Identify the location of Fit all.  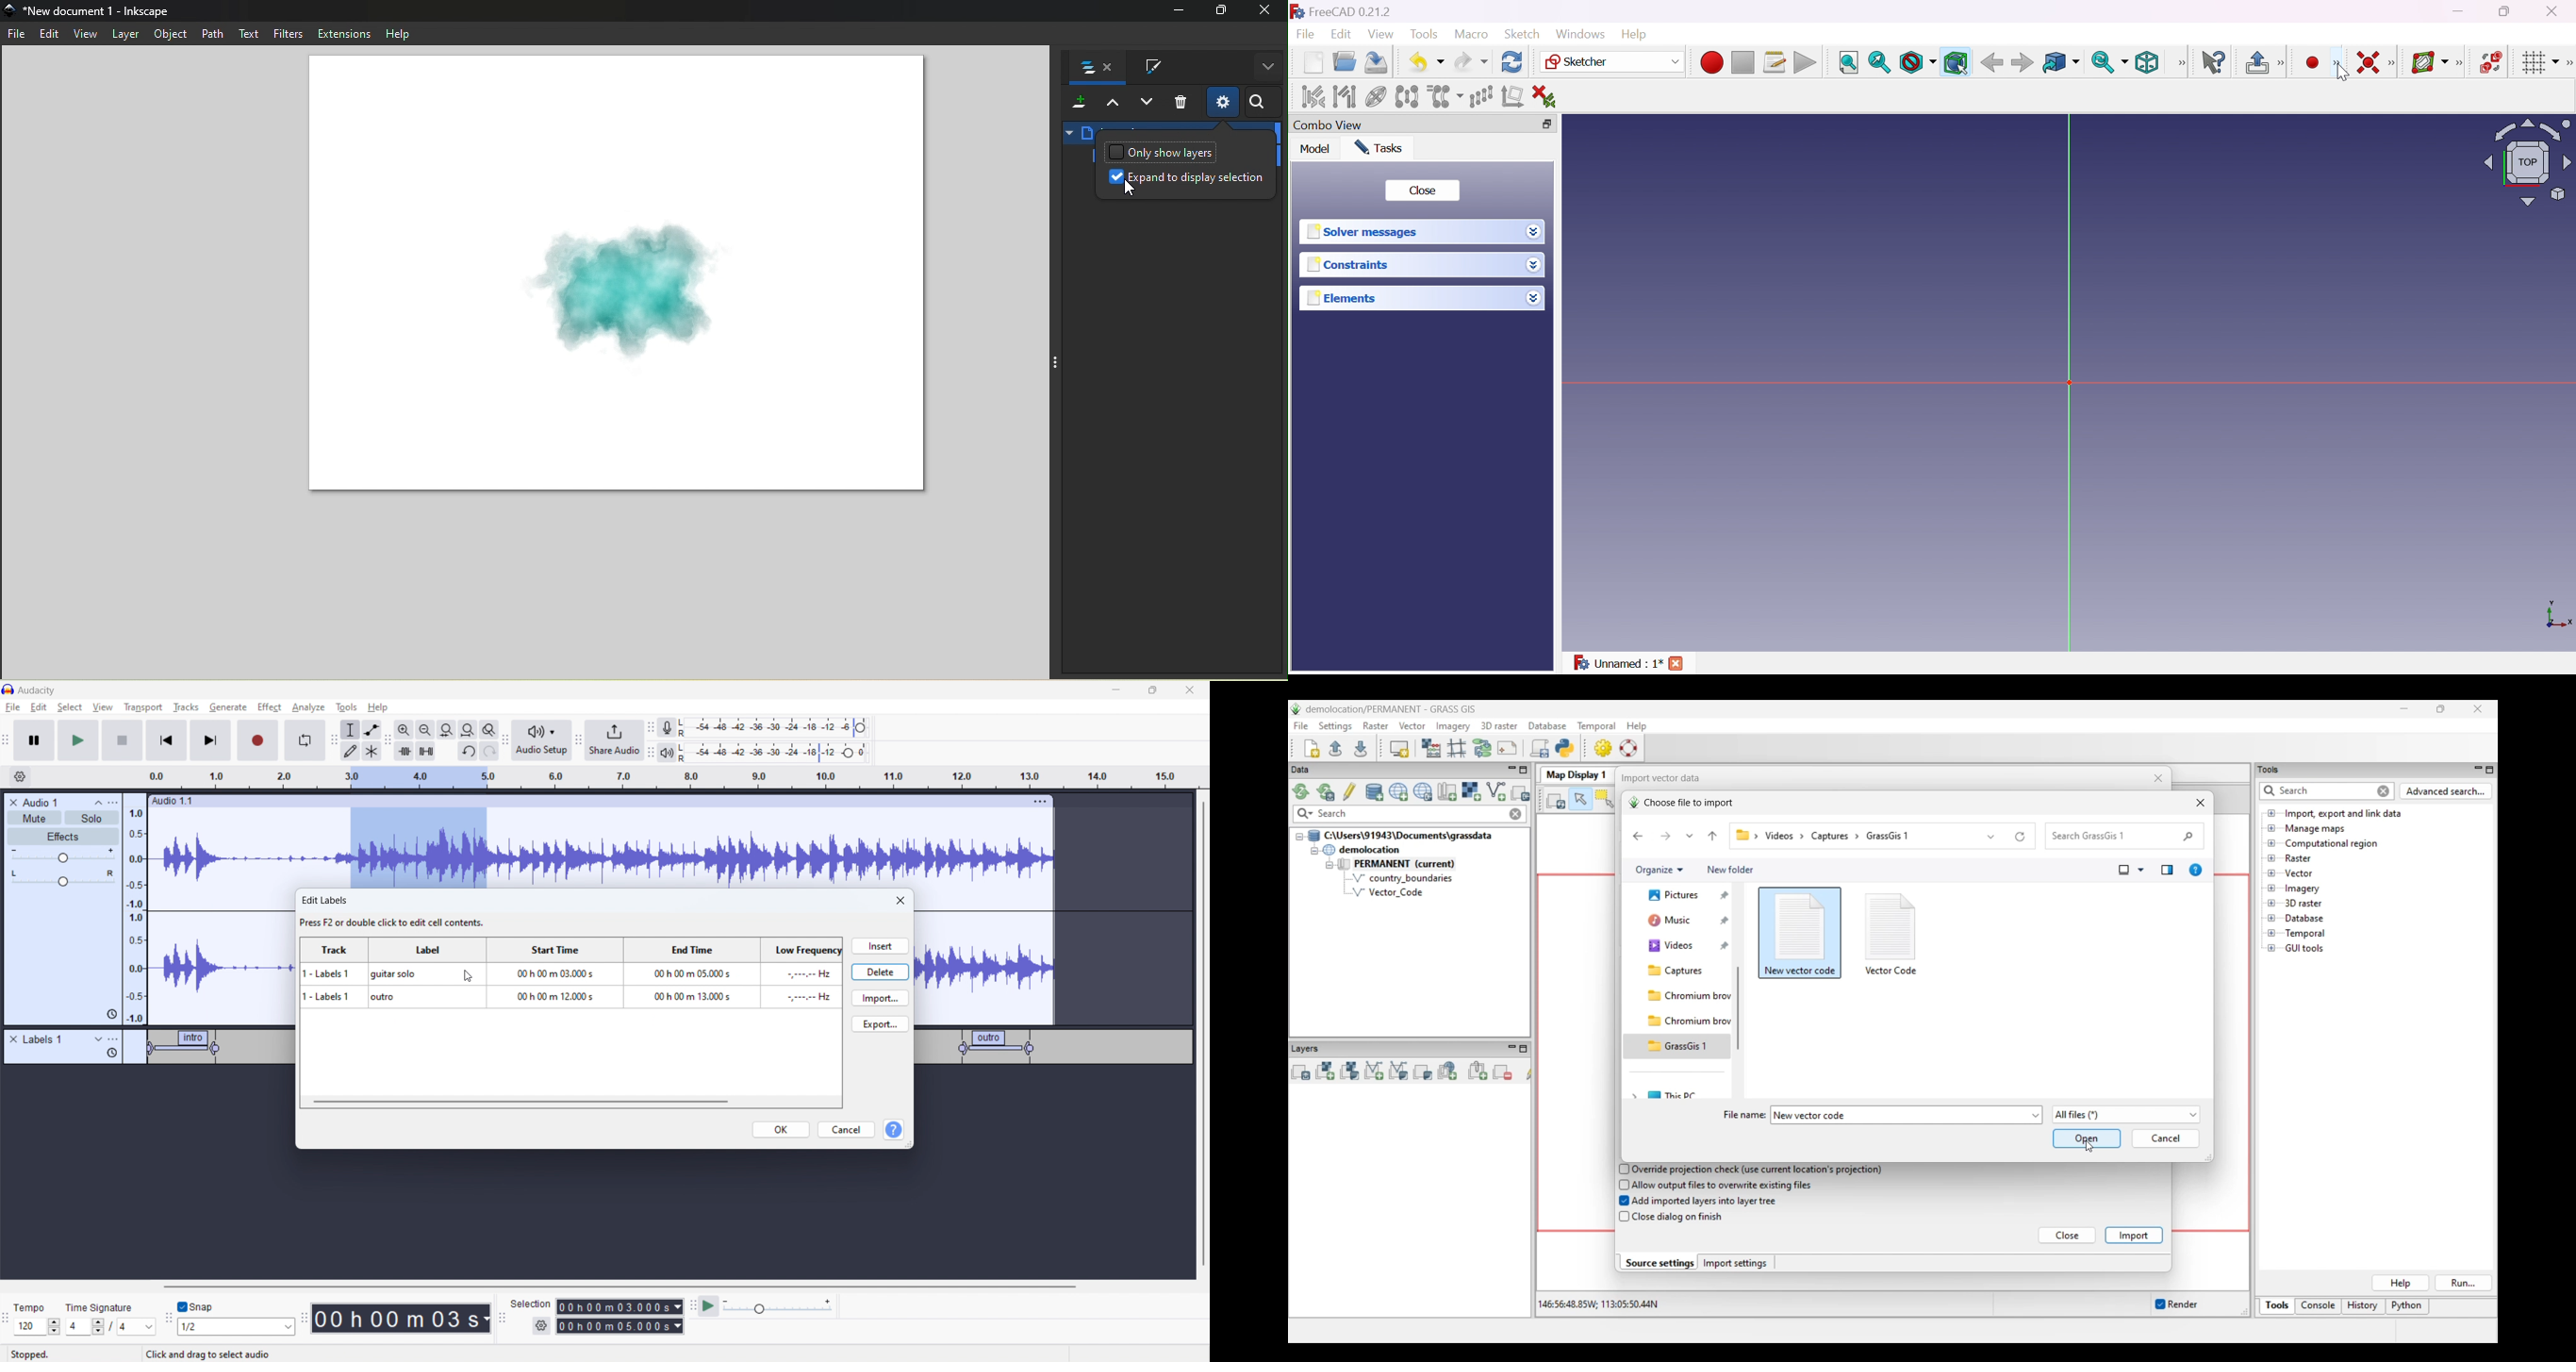
(1849, 63).